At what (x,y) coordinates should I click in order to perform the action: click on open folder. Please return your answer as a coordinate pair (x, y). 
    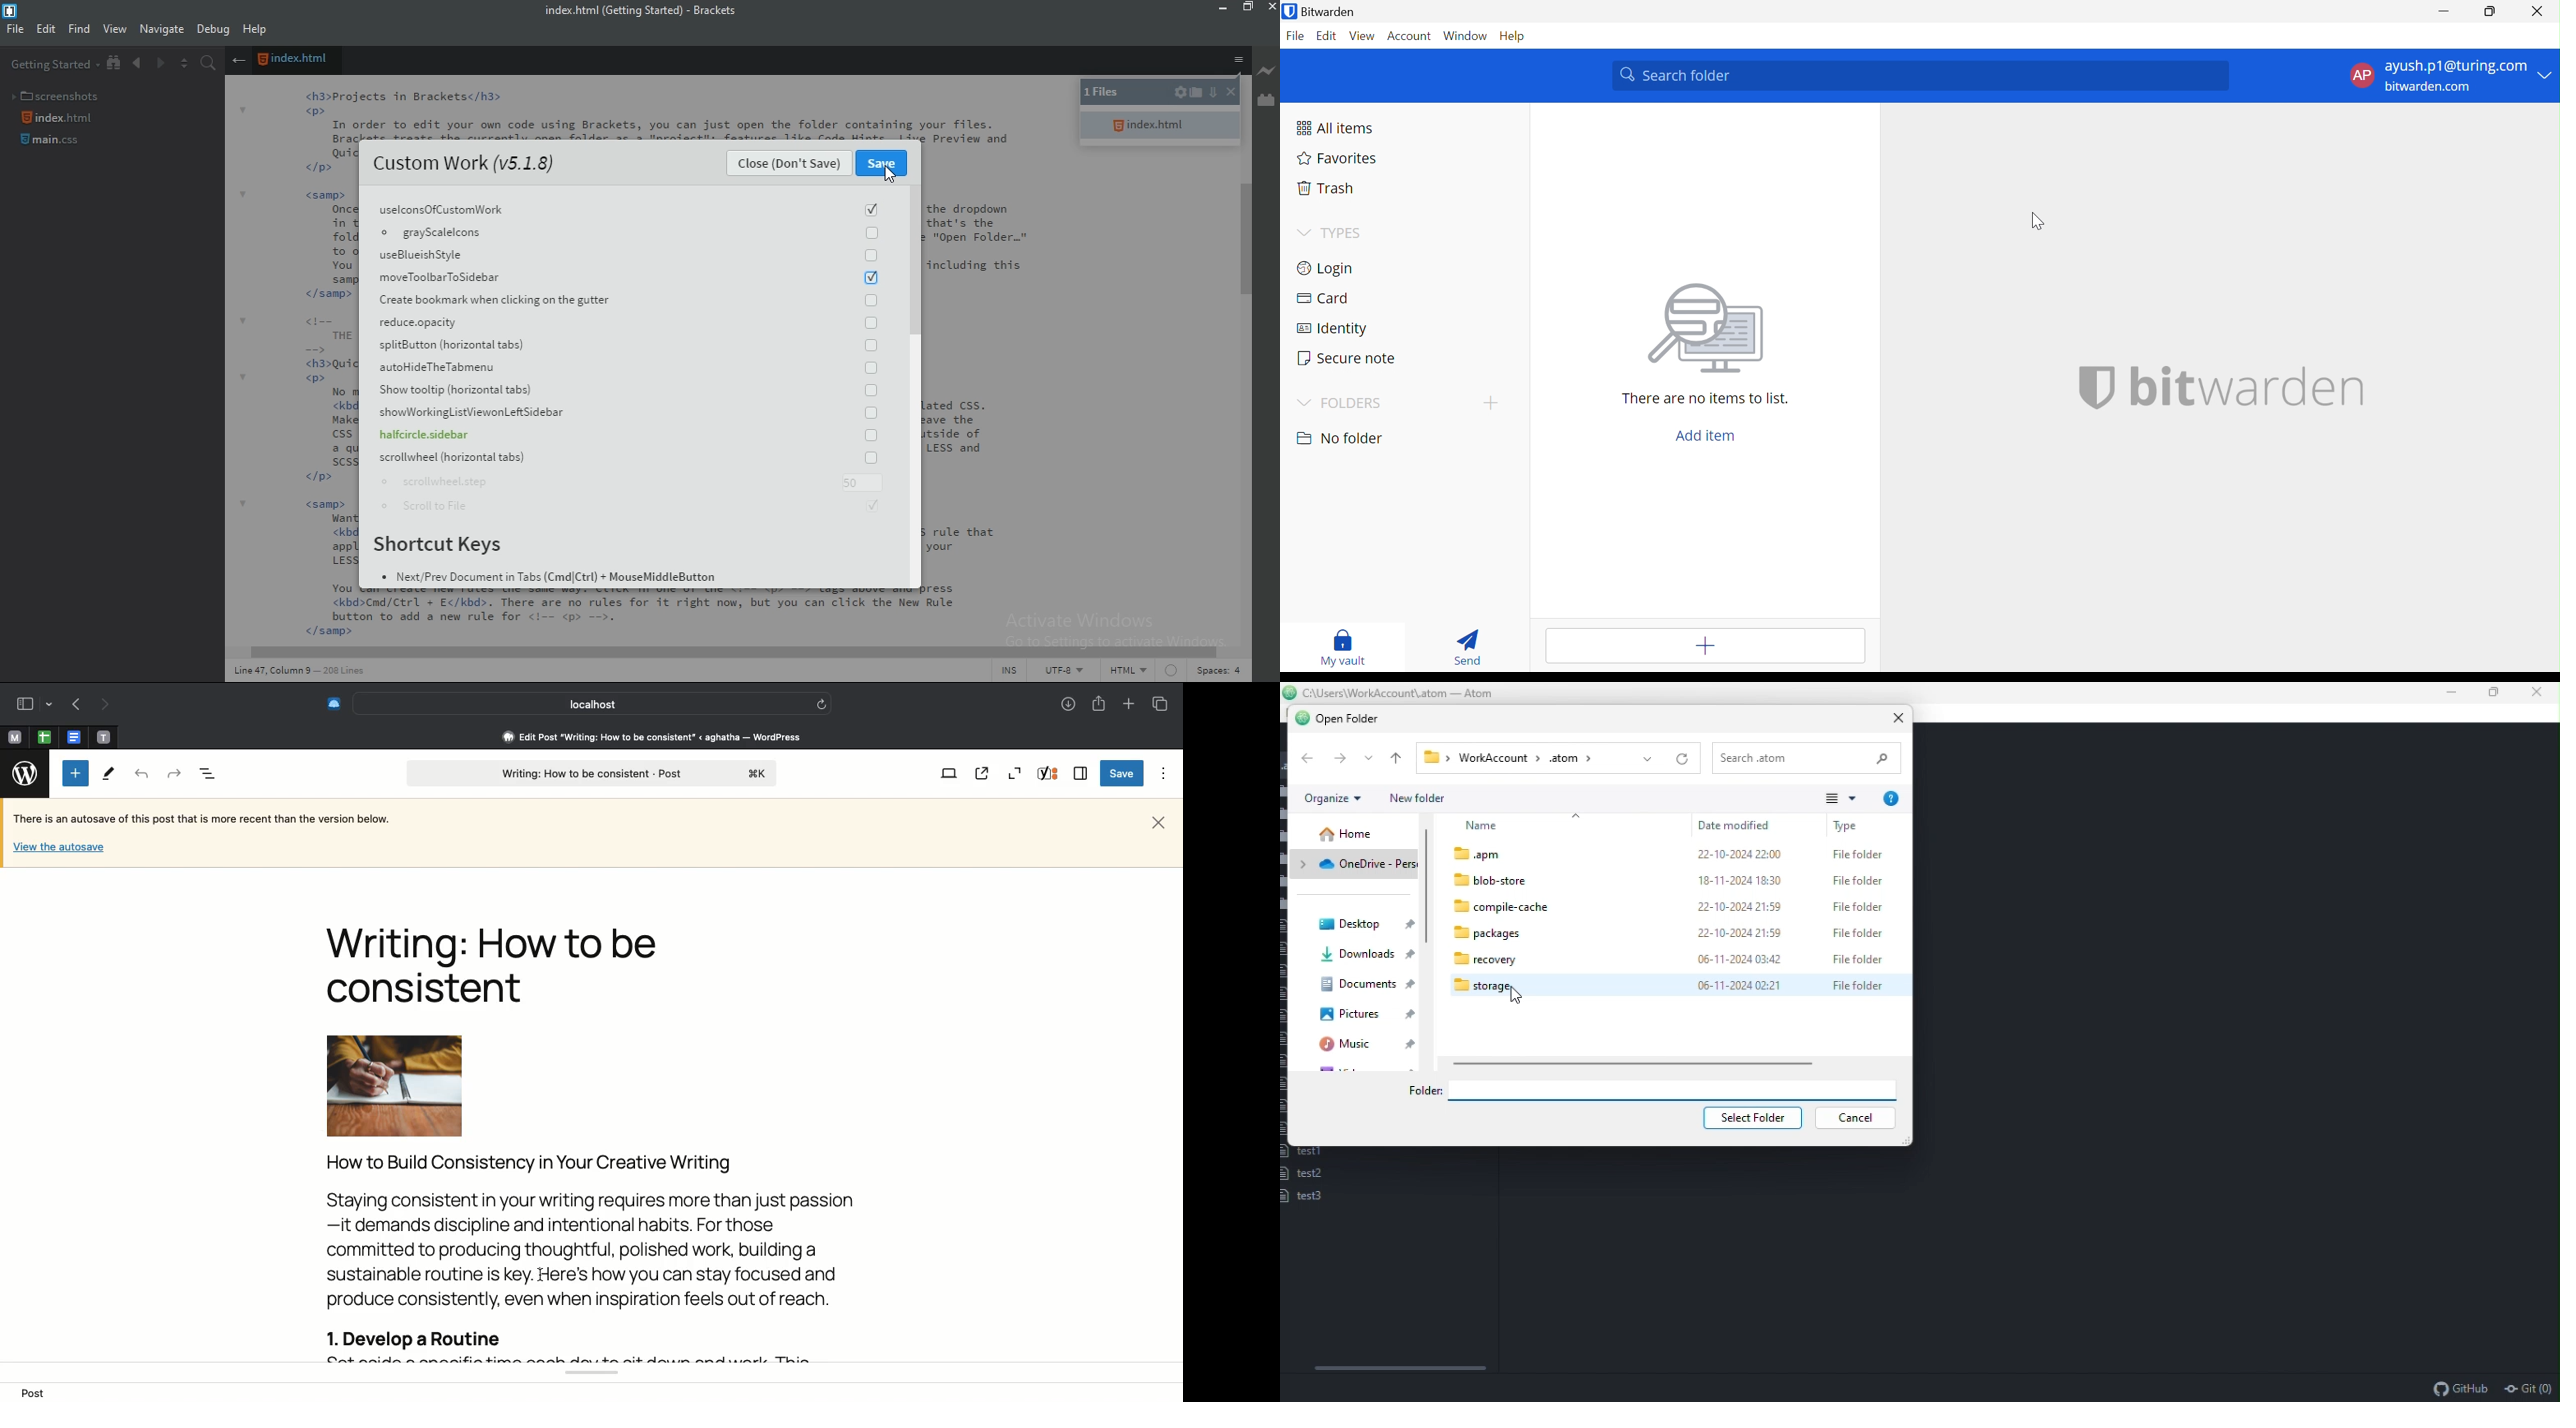
    Looking at the image, I should click on (1198, 96).